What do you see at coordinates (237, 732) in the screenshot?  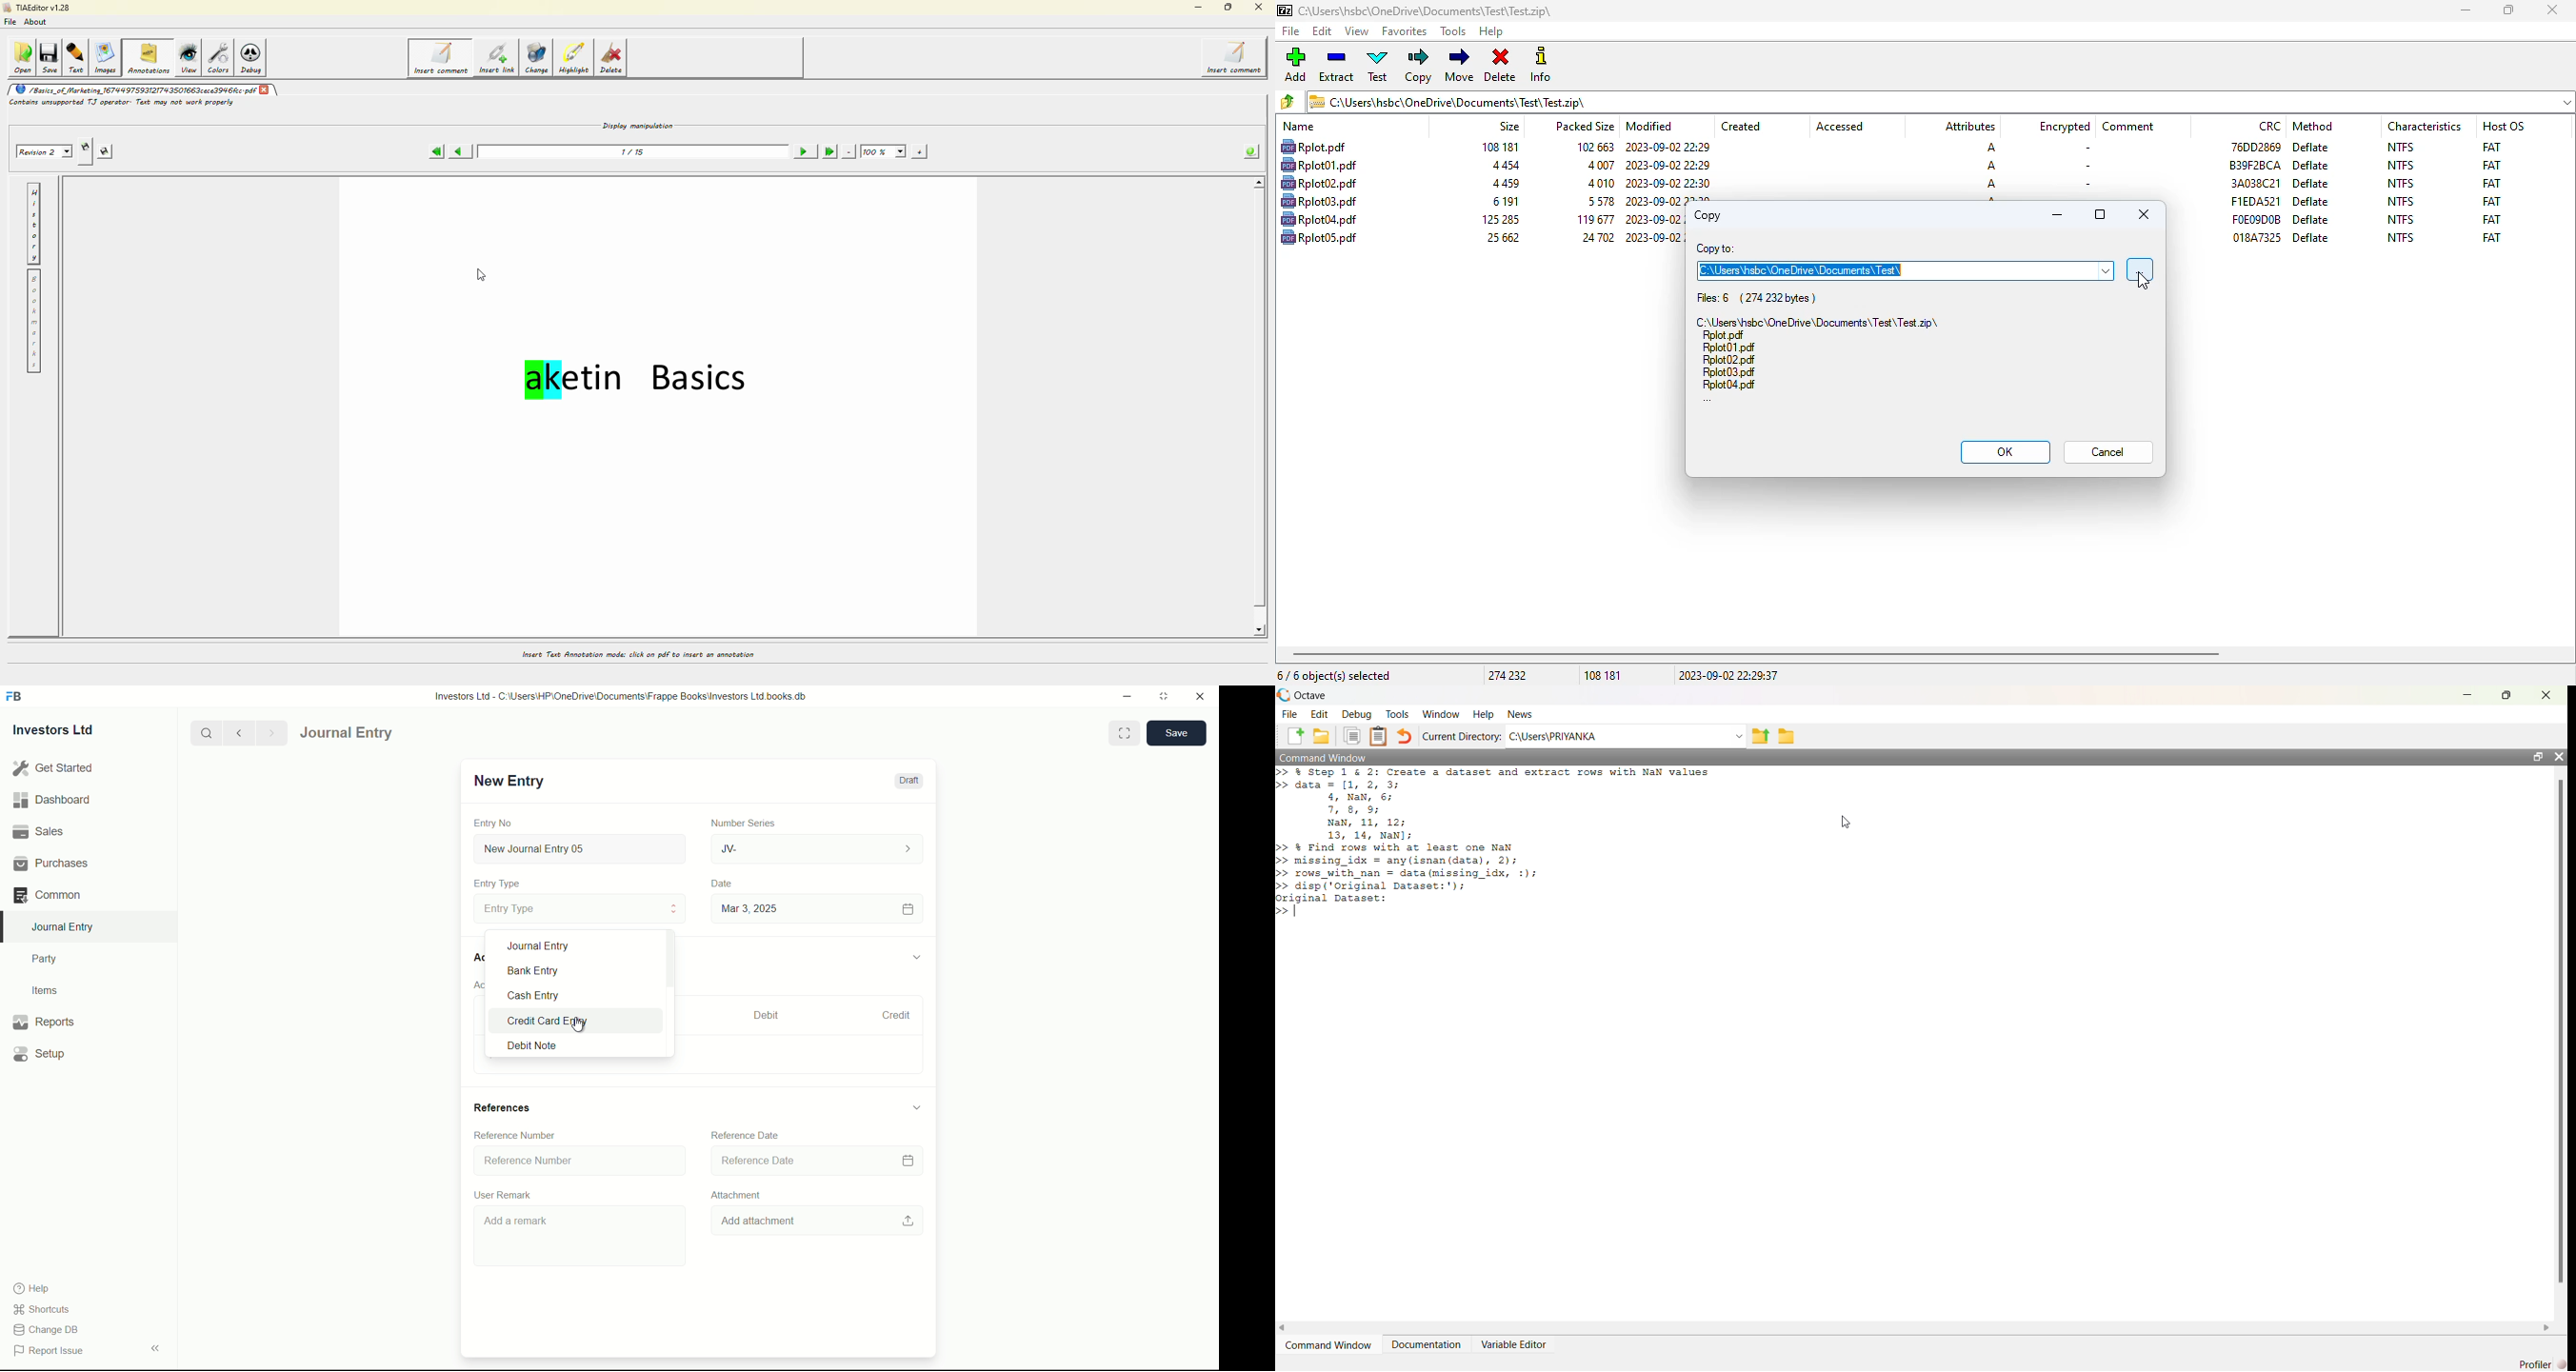 I see `previous` at bounding box center [237, 732].